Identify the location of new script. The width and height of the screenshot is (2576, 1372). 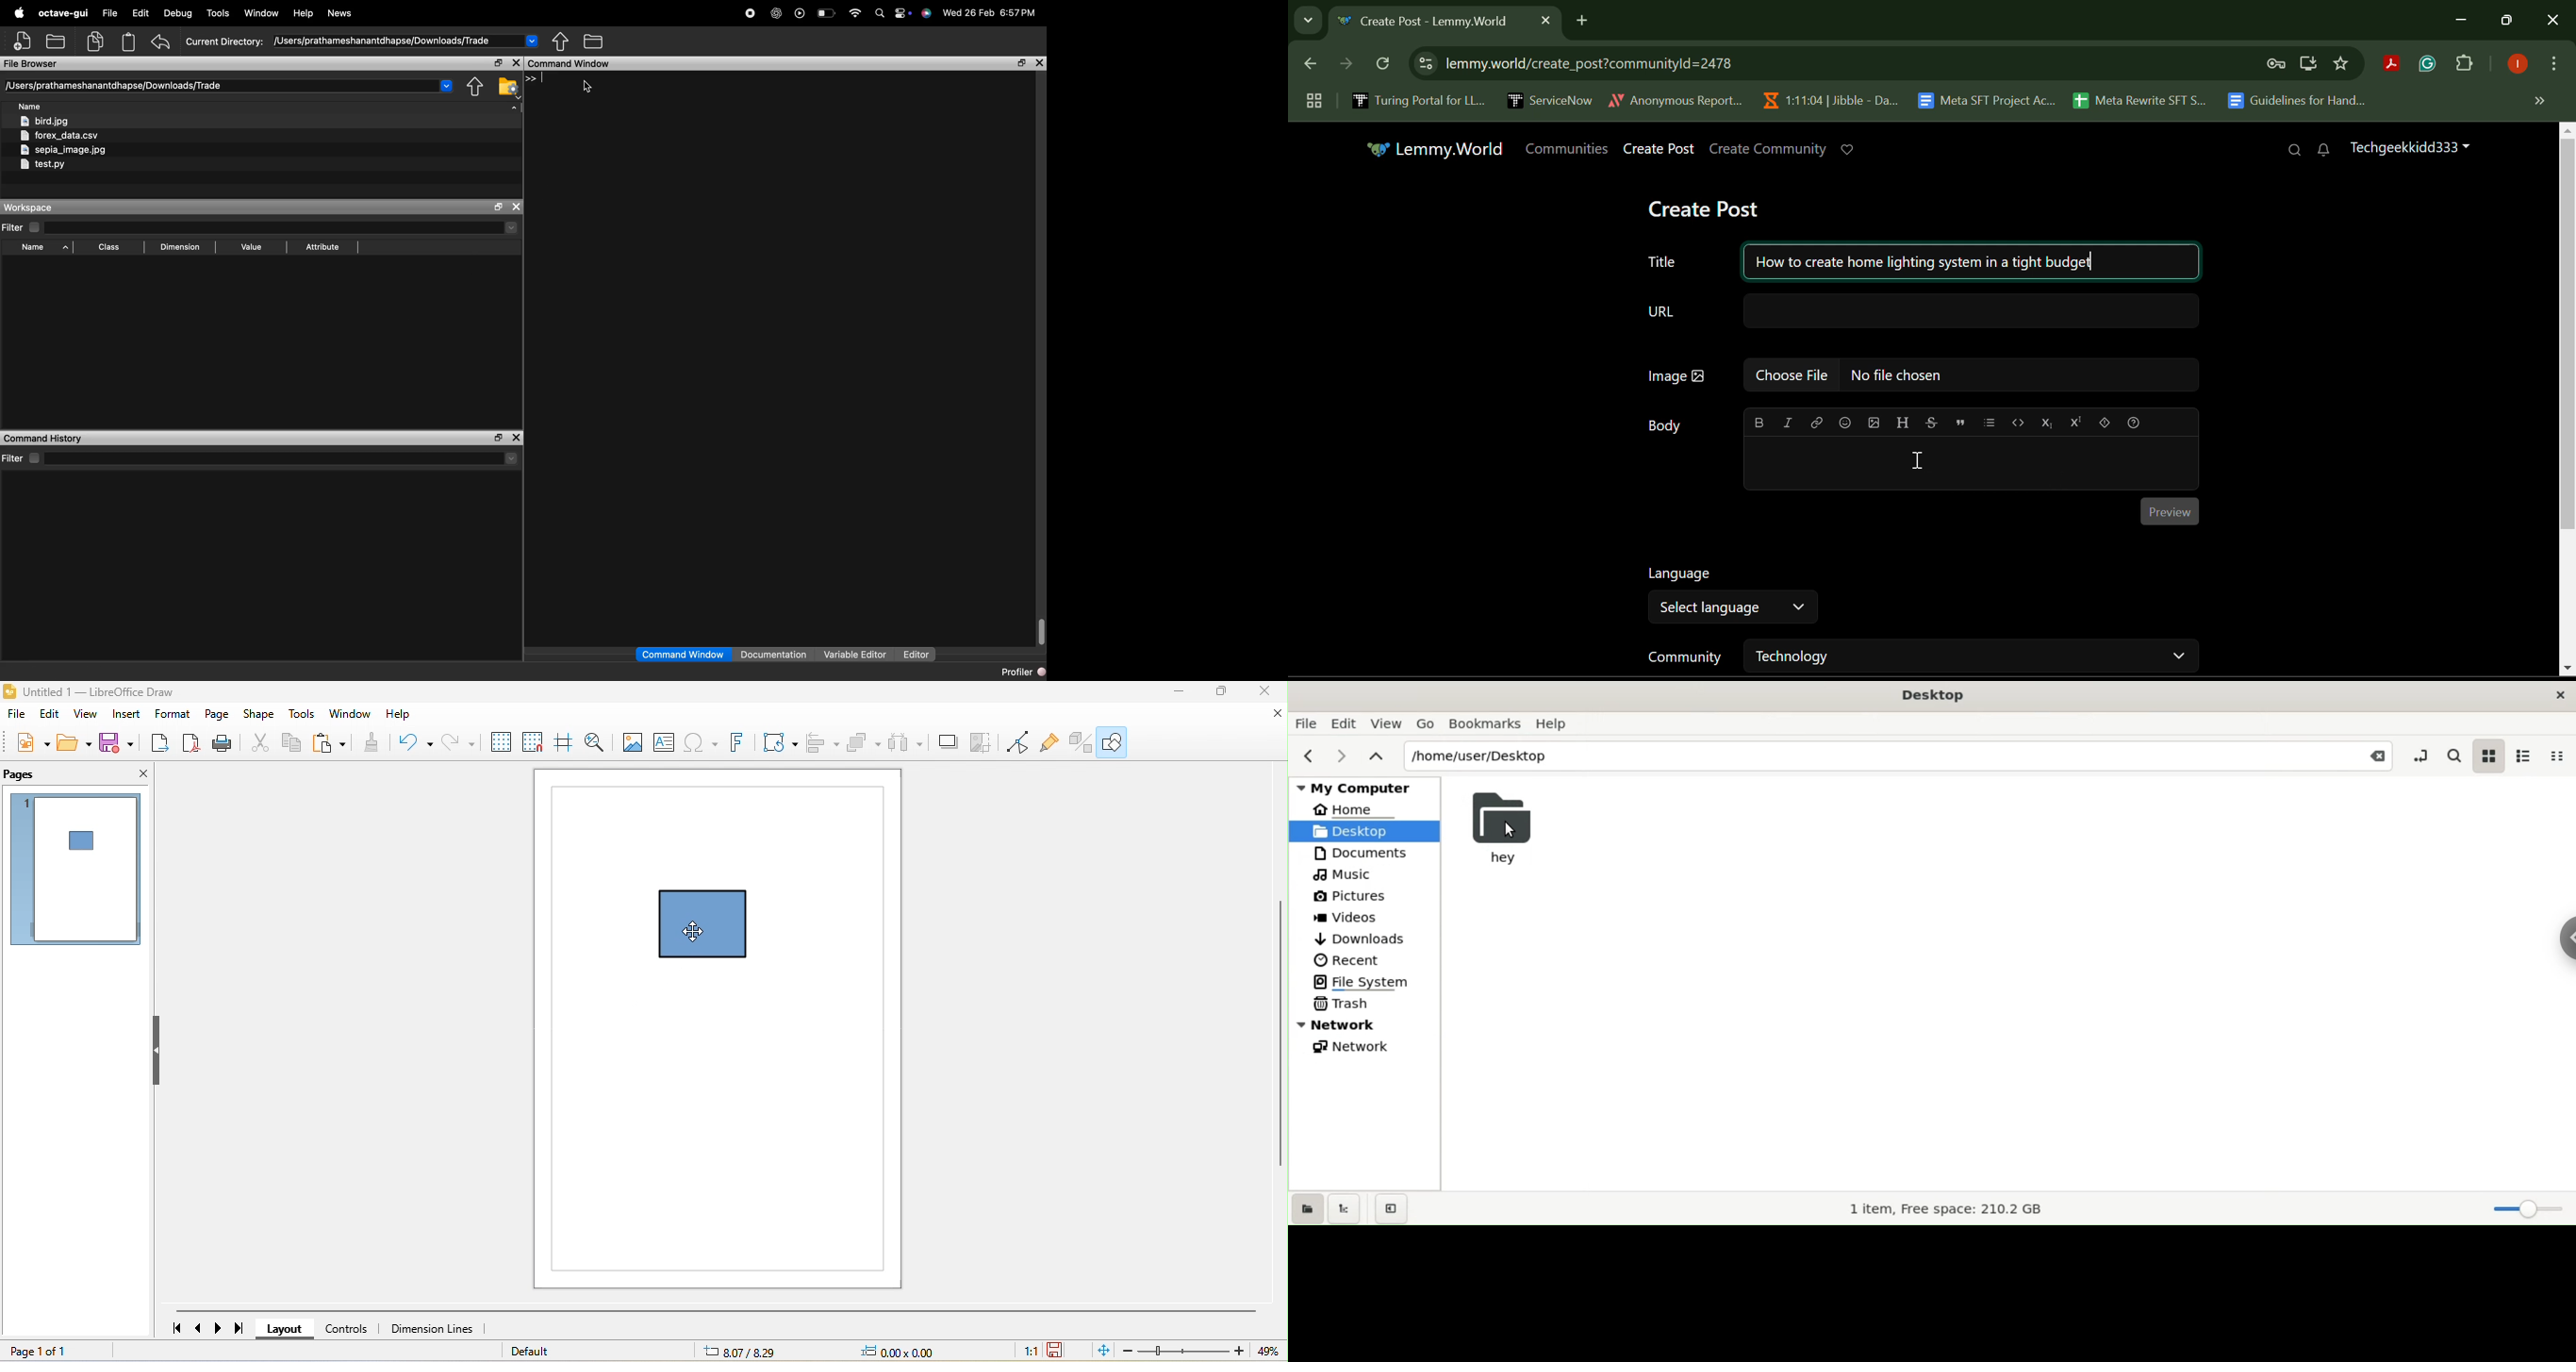
(23, 40).